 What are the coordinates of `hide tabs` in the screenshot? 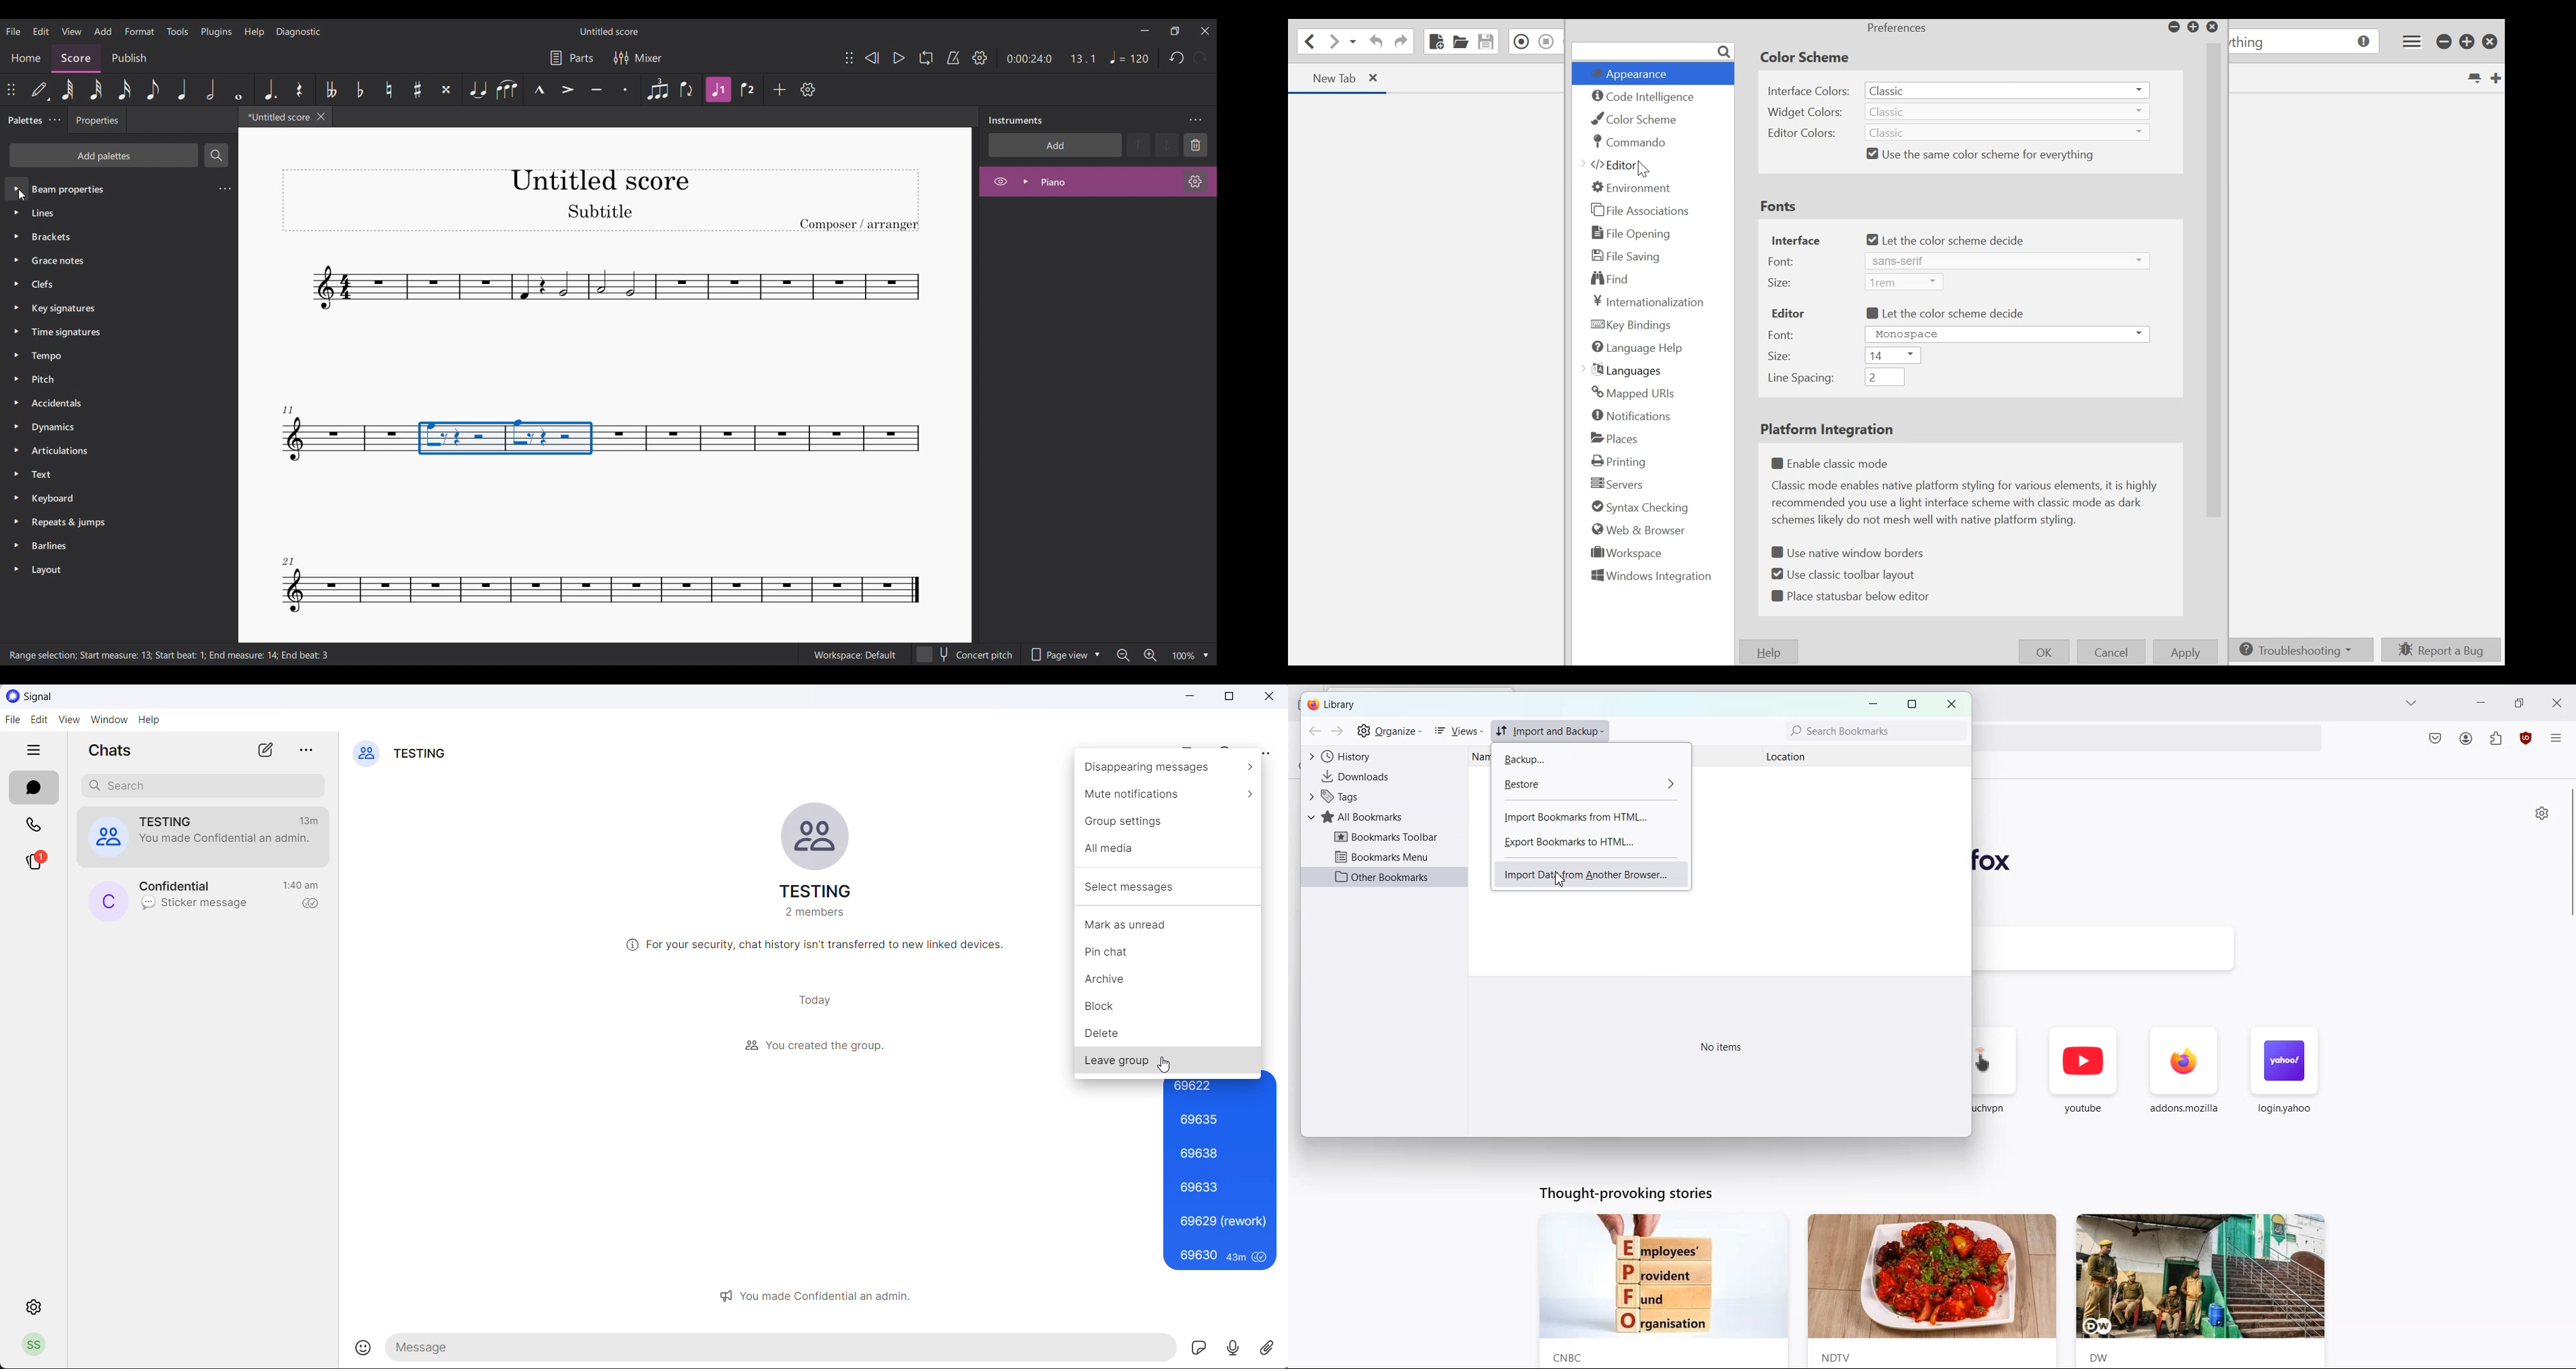 It's located at (37, 752).